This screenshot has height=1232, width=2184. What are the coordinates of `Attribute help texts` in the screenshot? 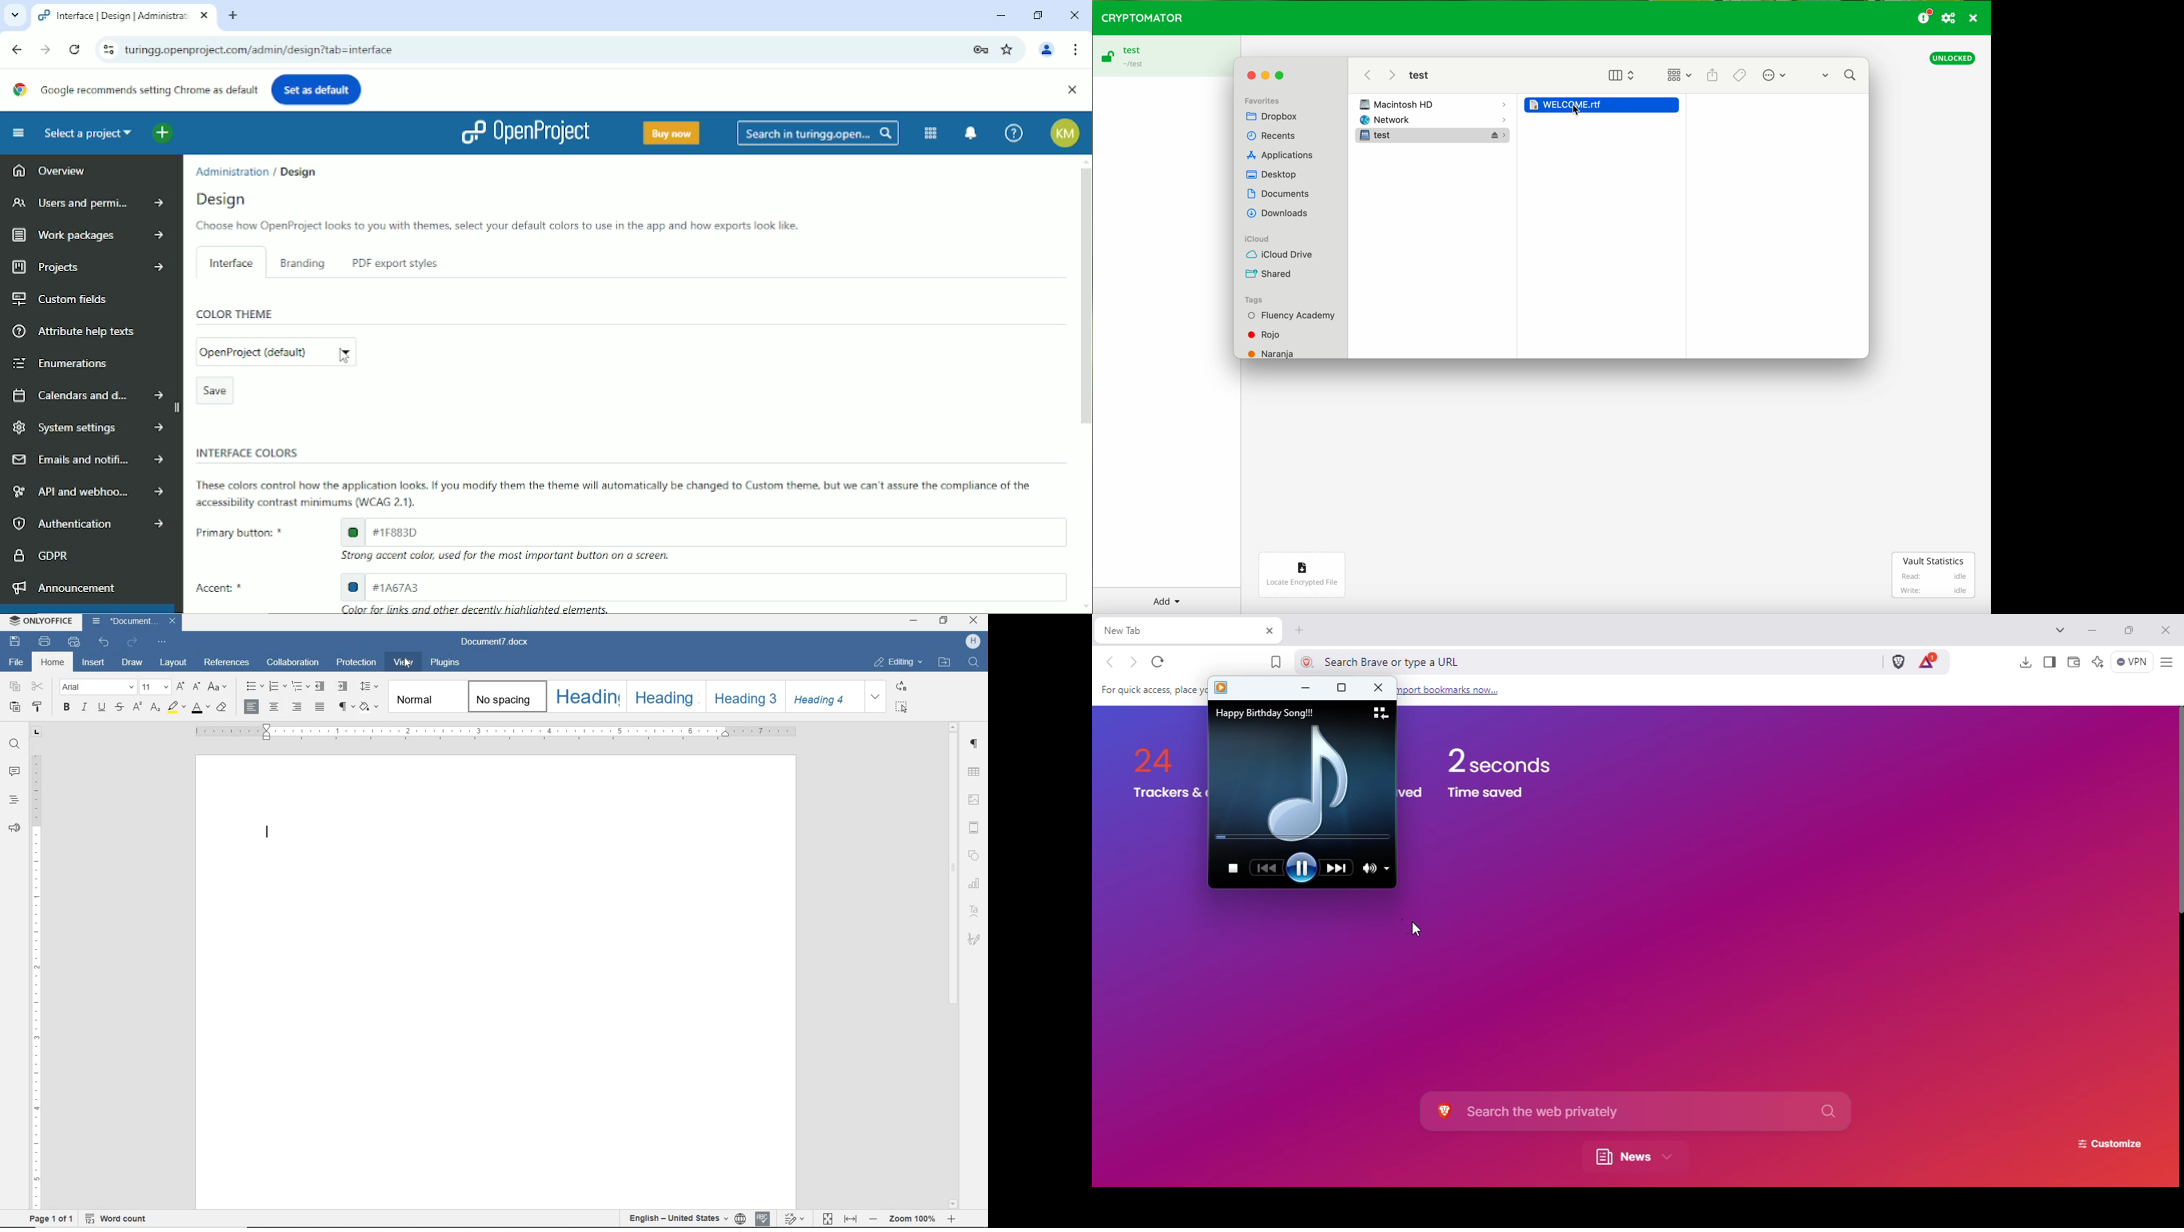 It's located at (78, 331).